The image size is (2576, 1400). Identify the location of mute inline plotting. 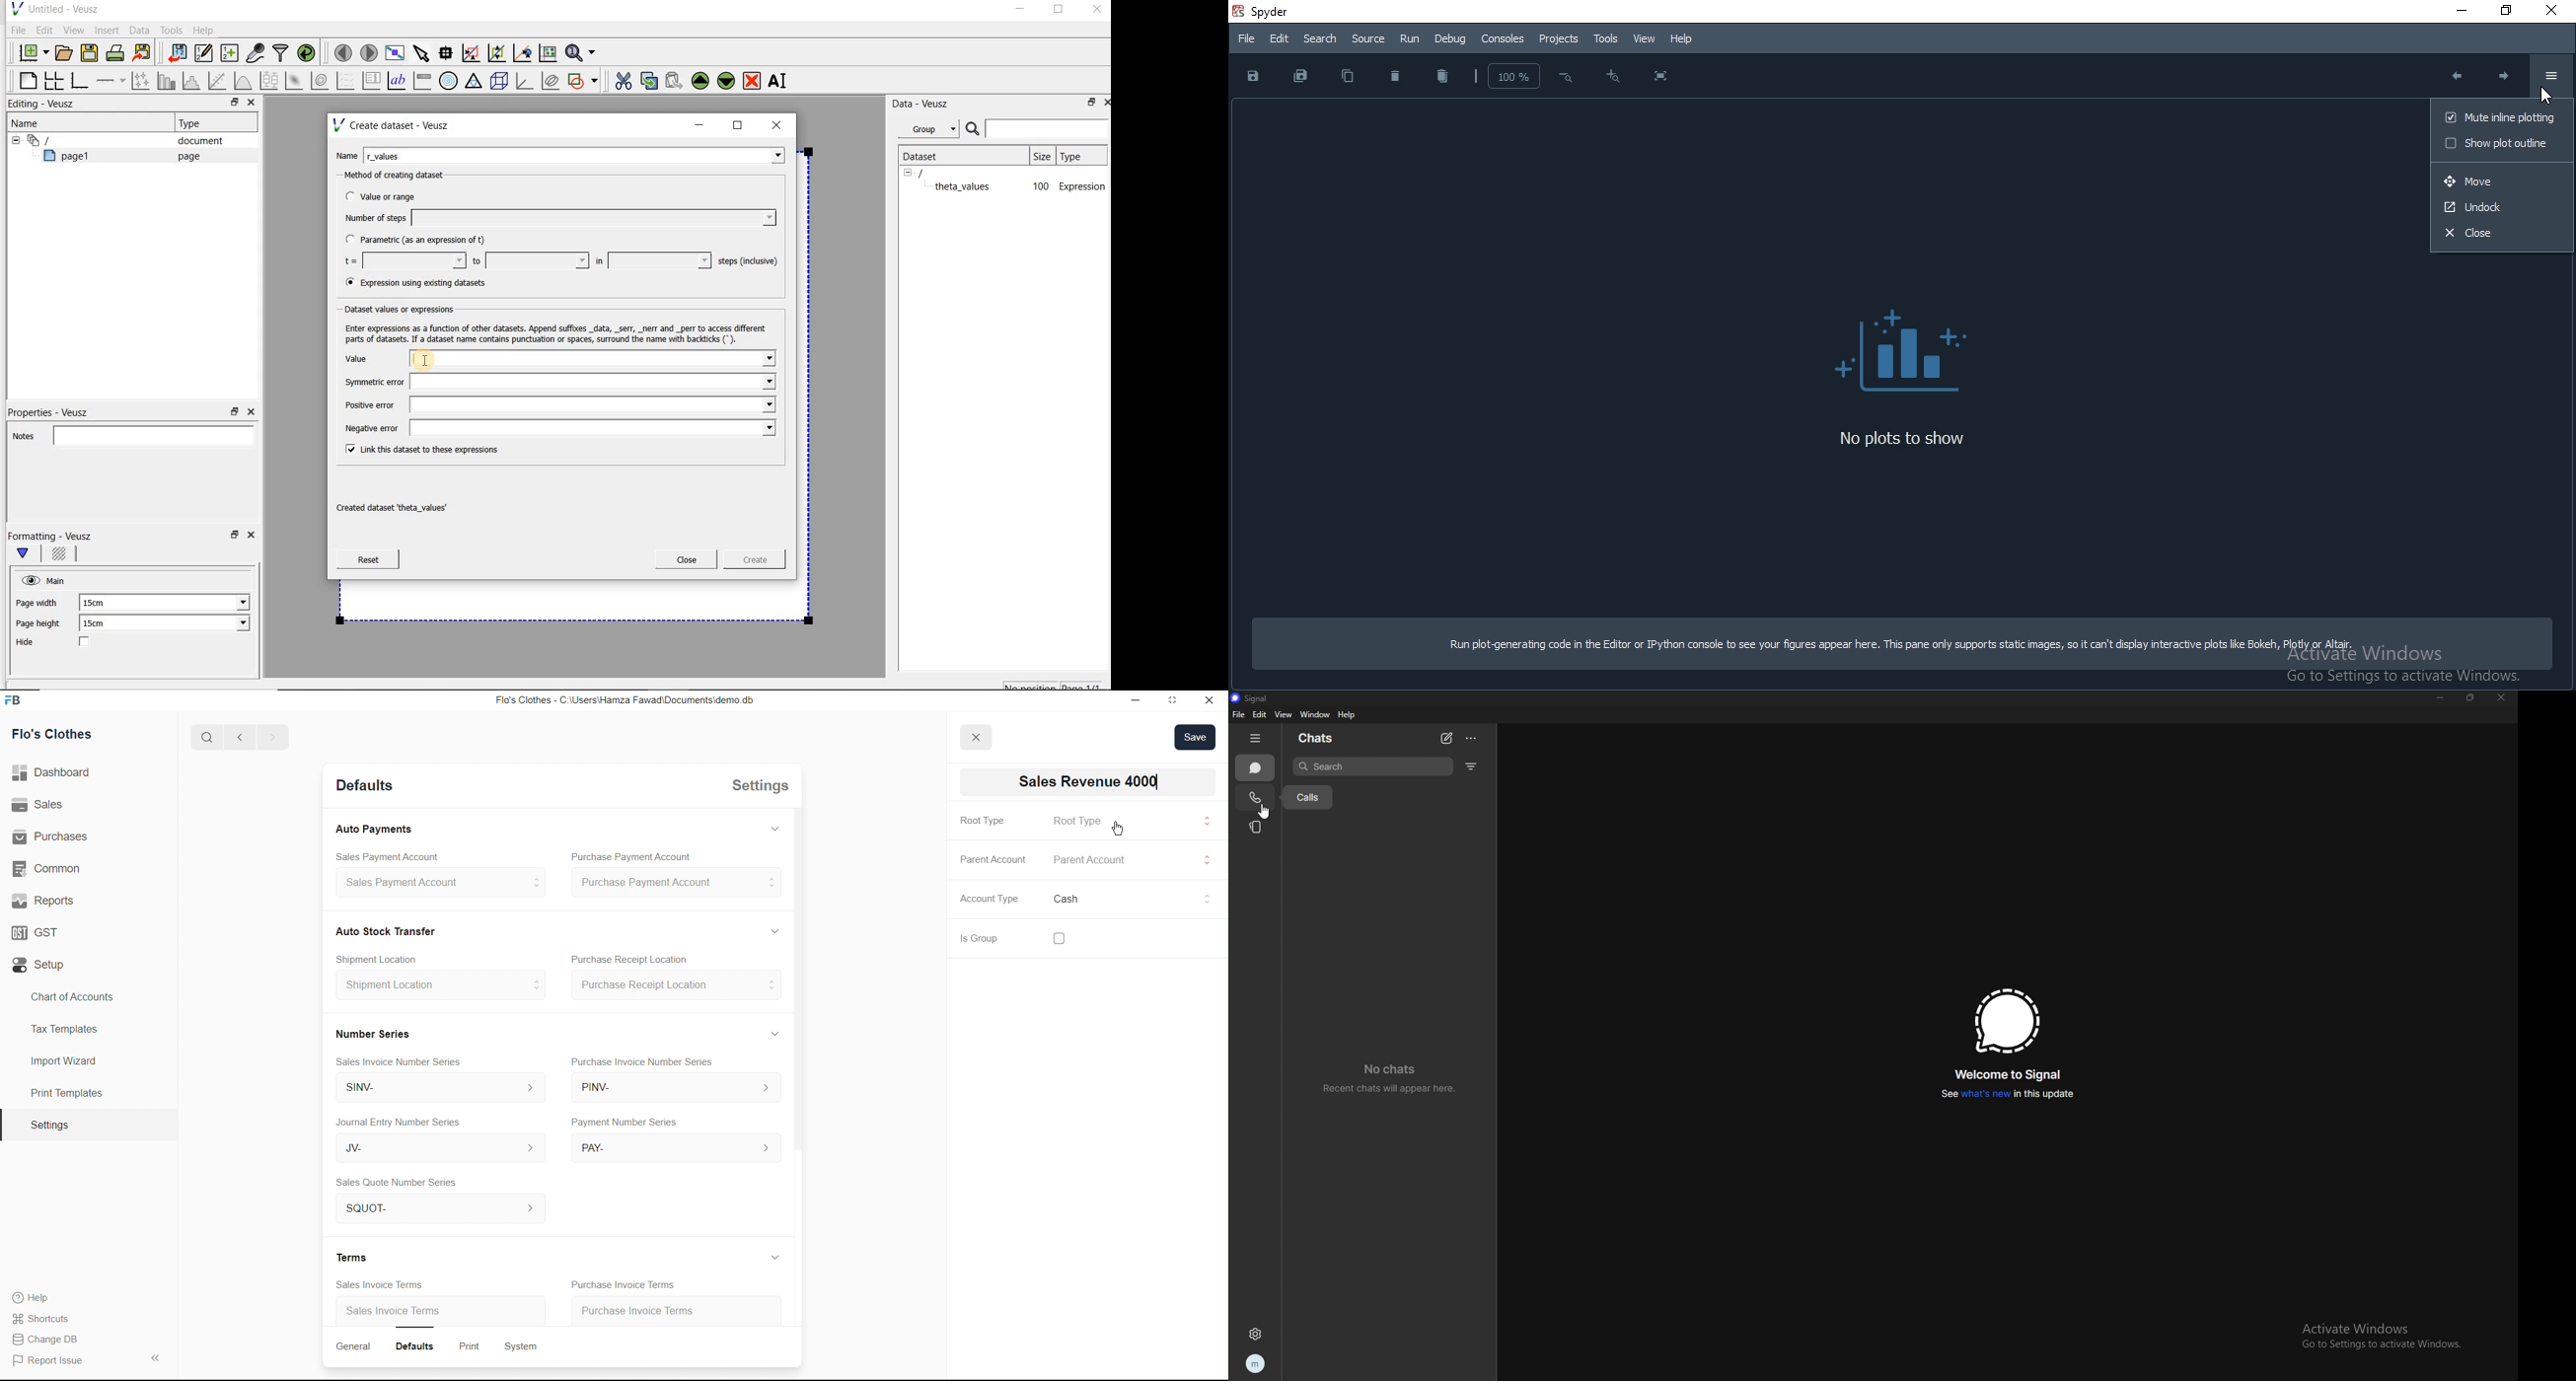
(2497, 116).